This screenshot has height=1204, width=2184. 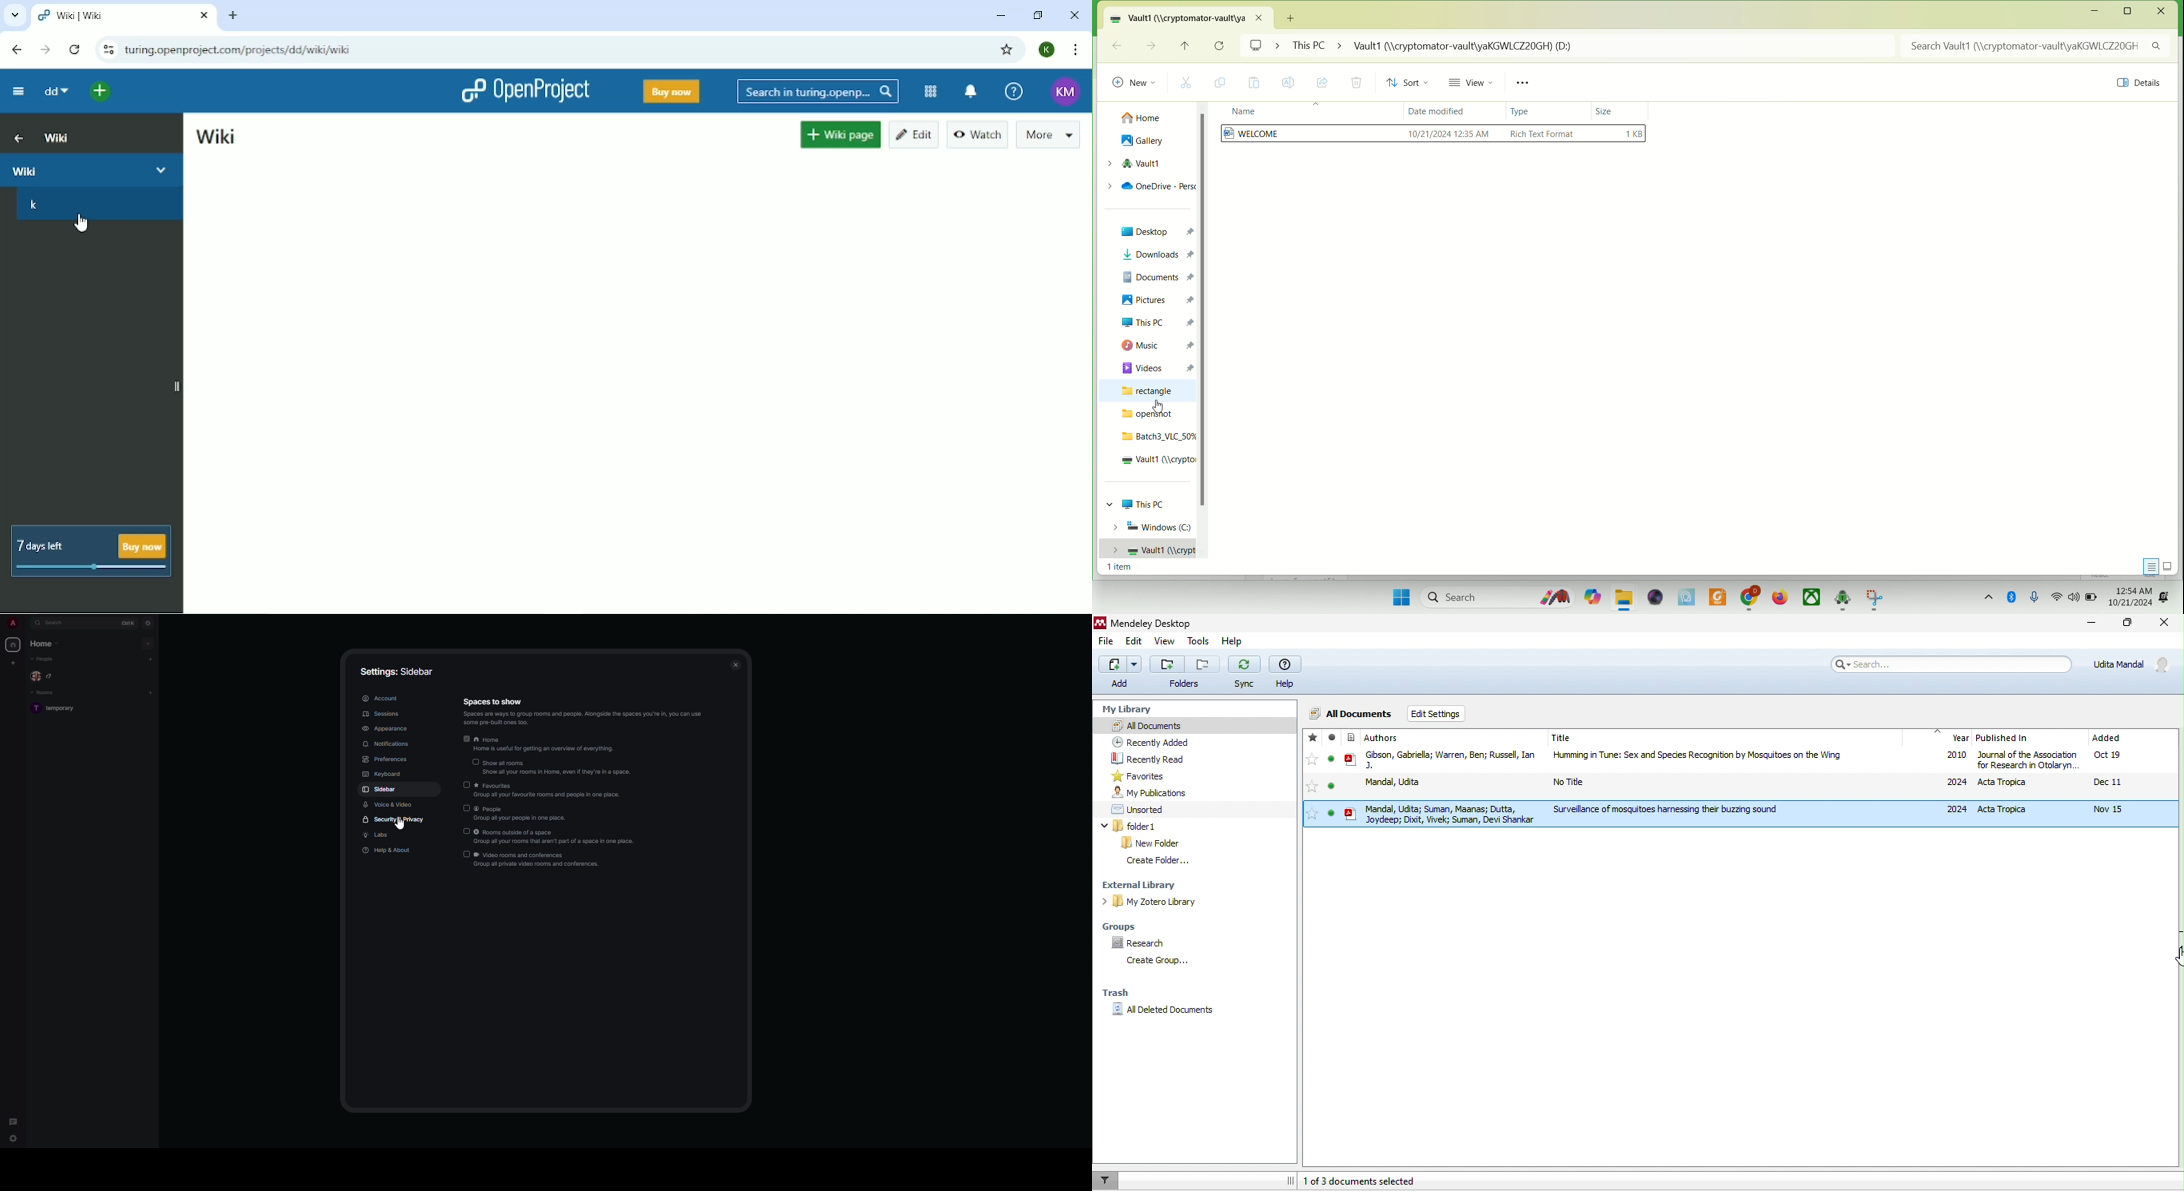 What do you see at coordinates (551, 765) in the screenshot?
I see `show all rooms` at bounding box center [551, 765].